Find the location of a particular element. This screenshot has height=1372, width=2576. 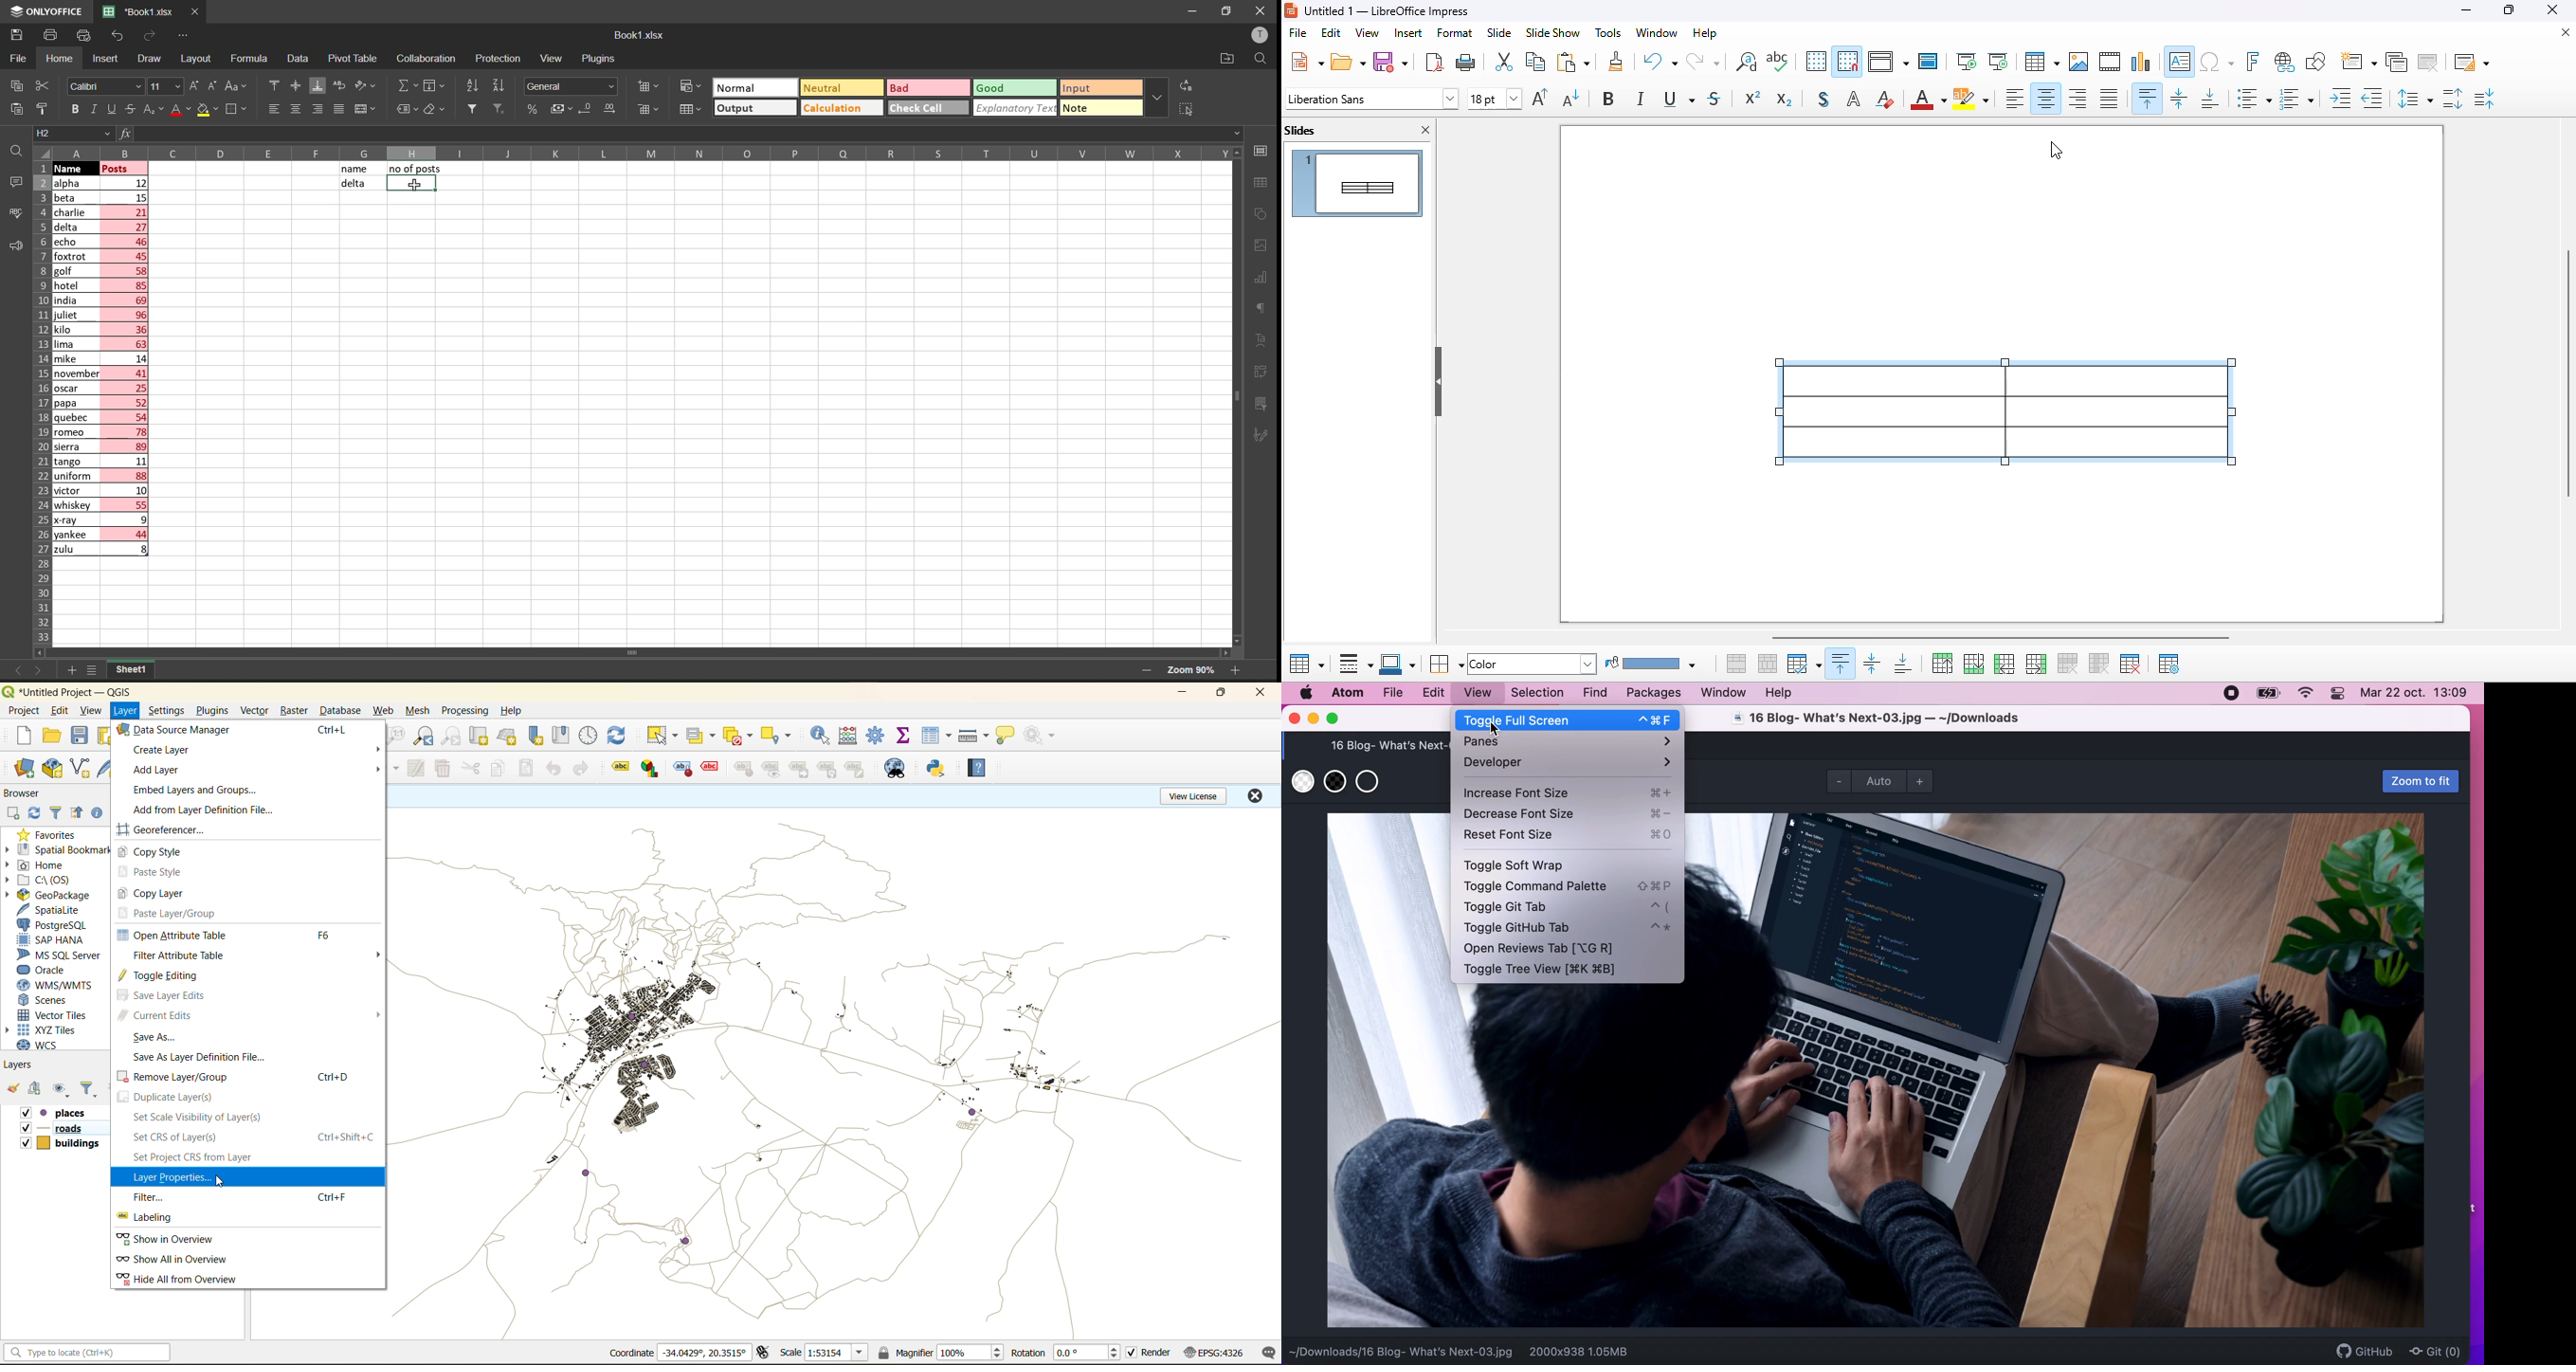

deselect value  is located at coordinates (738, 738).